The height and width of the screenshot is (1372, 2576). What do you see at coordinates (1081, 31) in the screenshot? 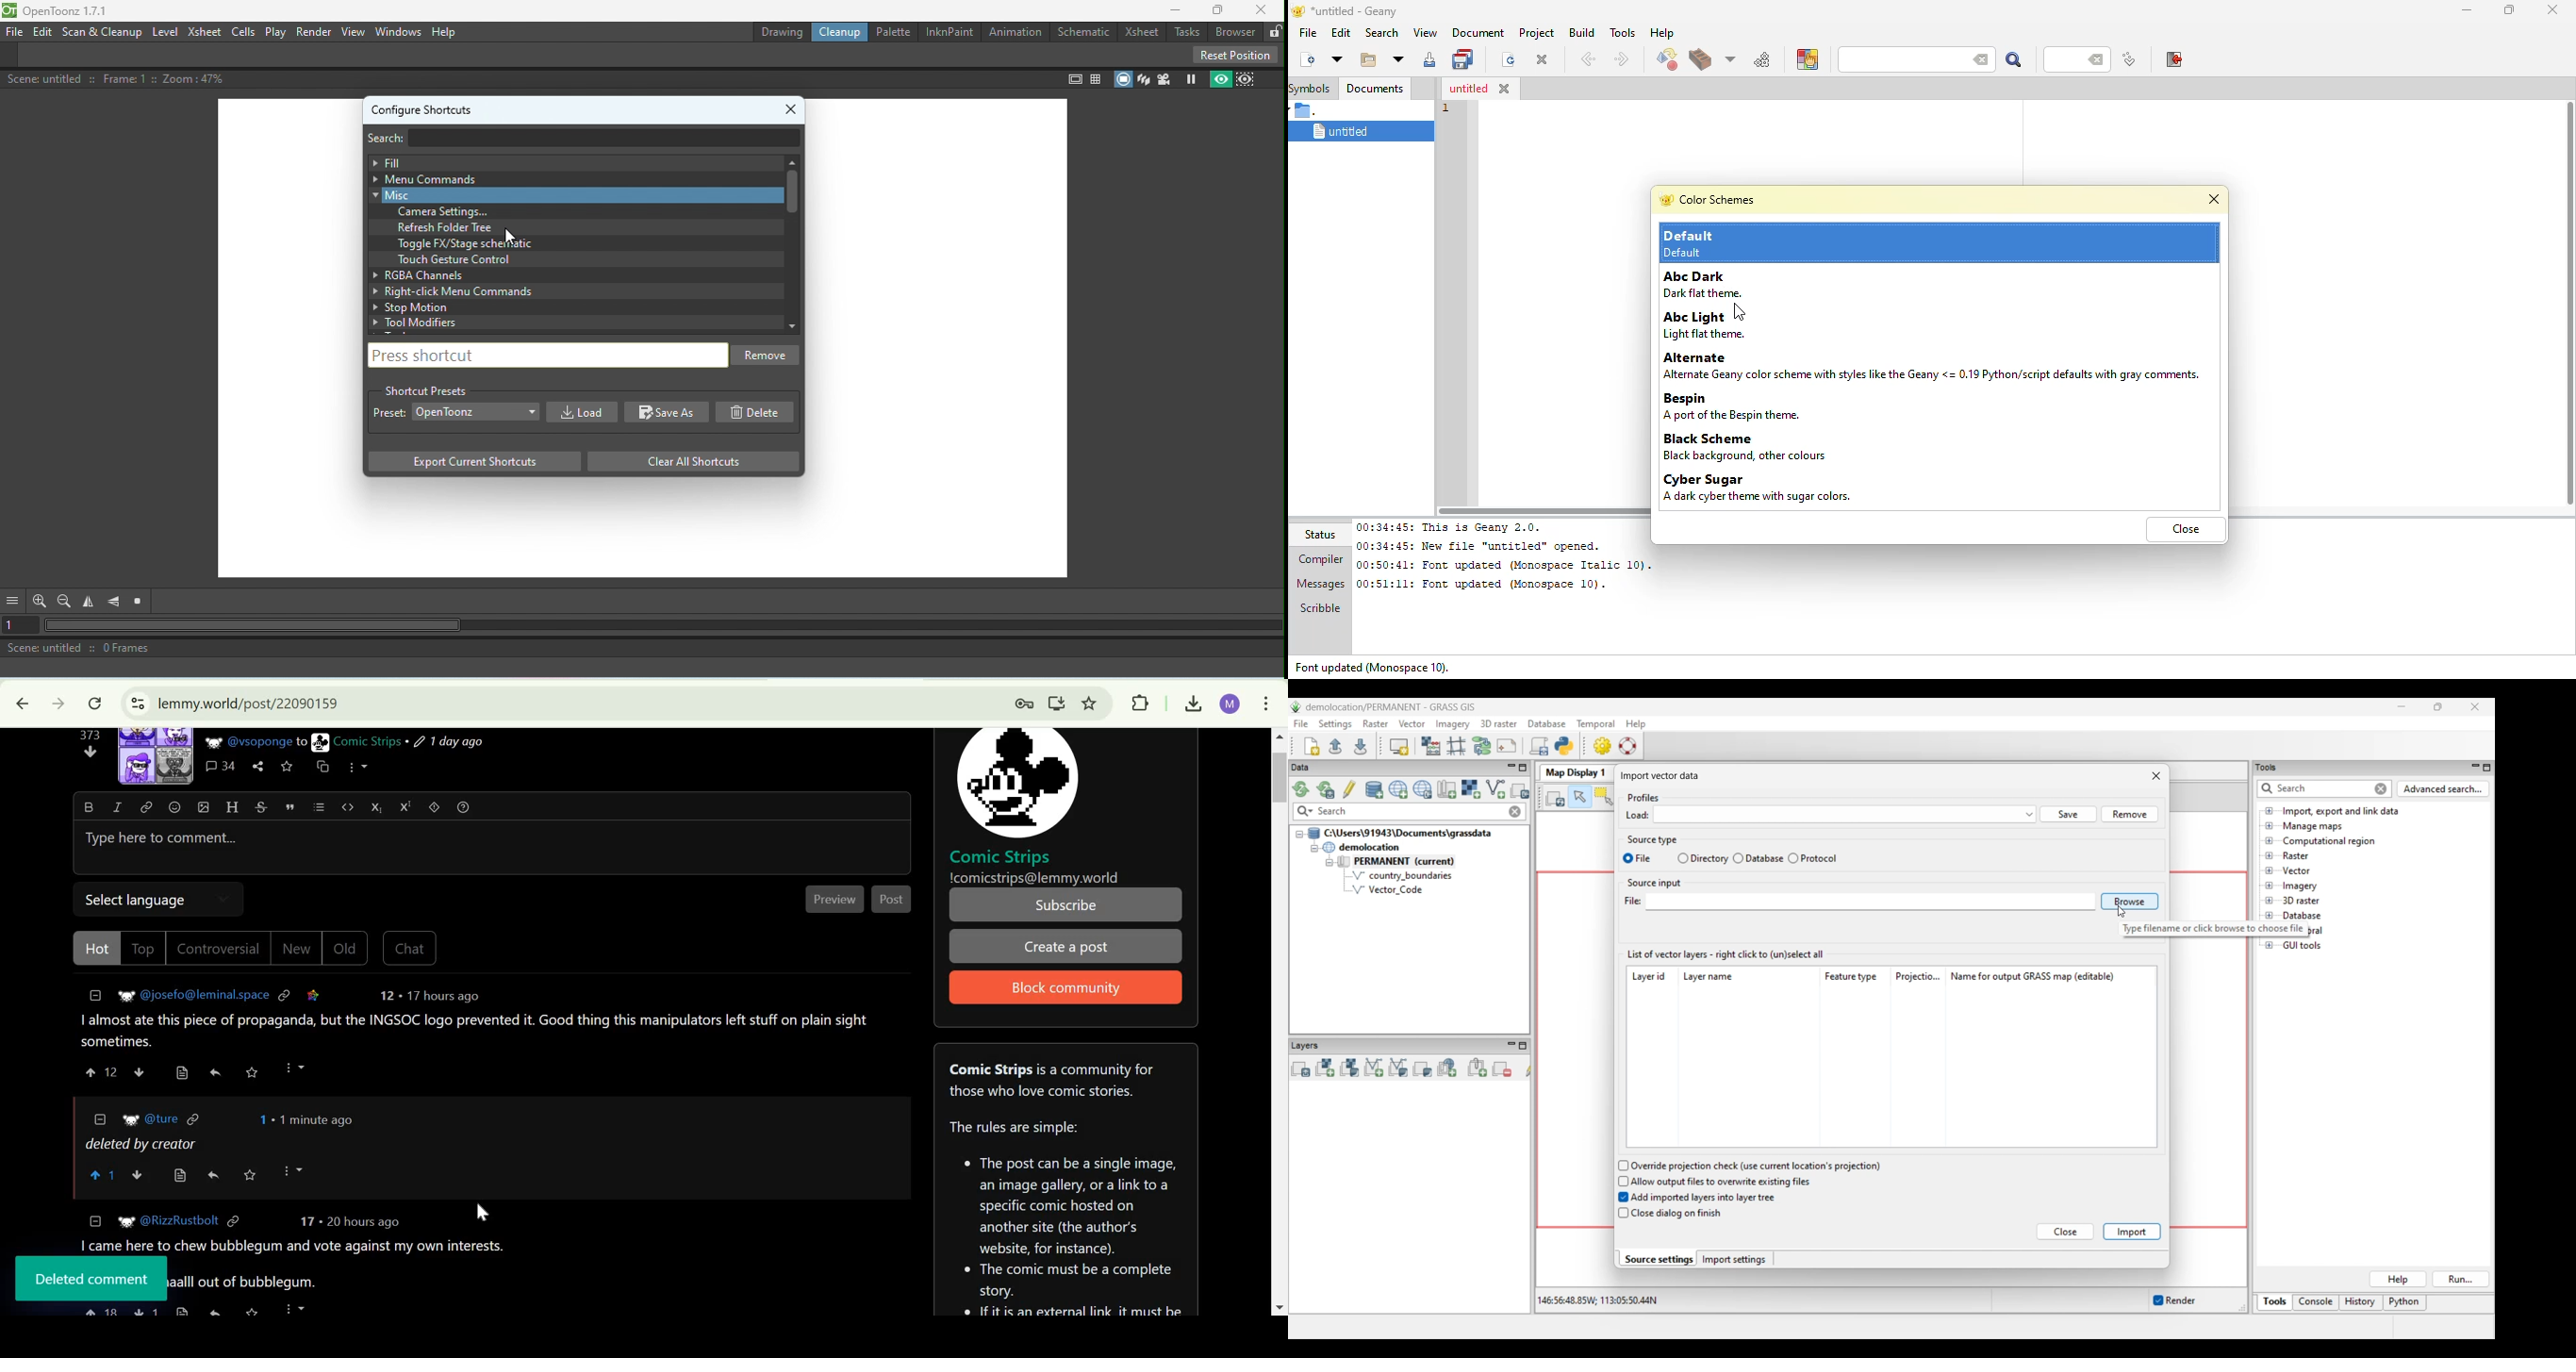
I see `Schematic` at bounding box center [1081, 31].